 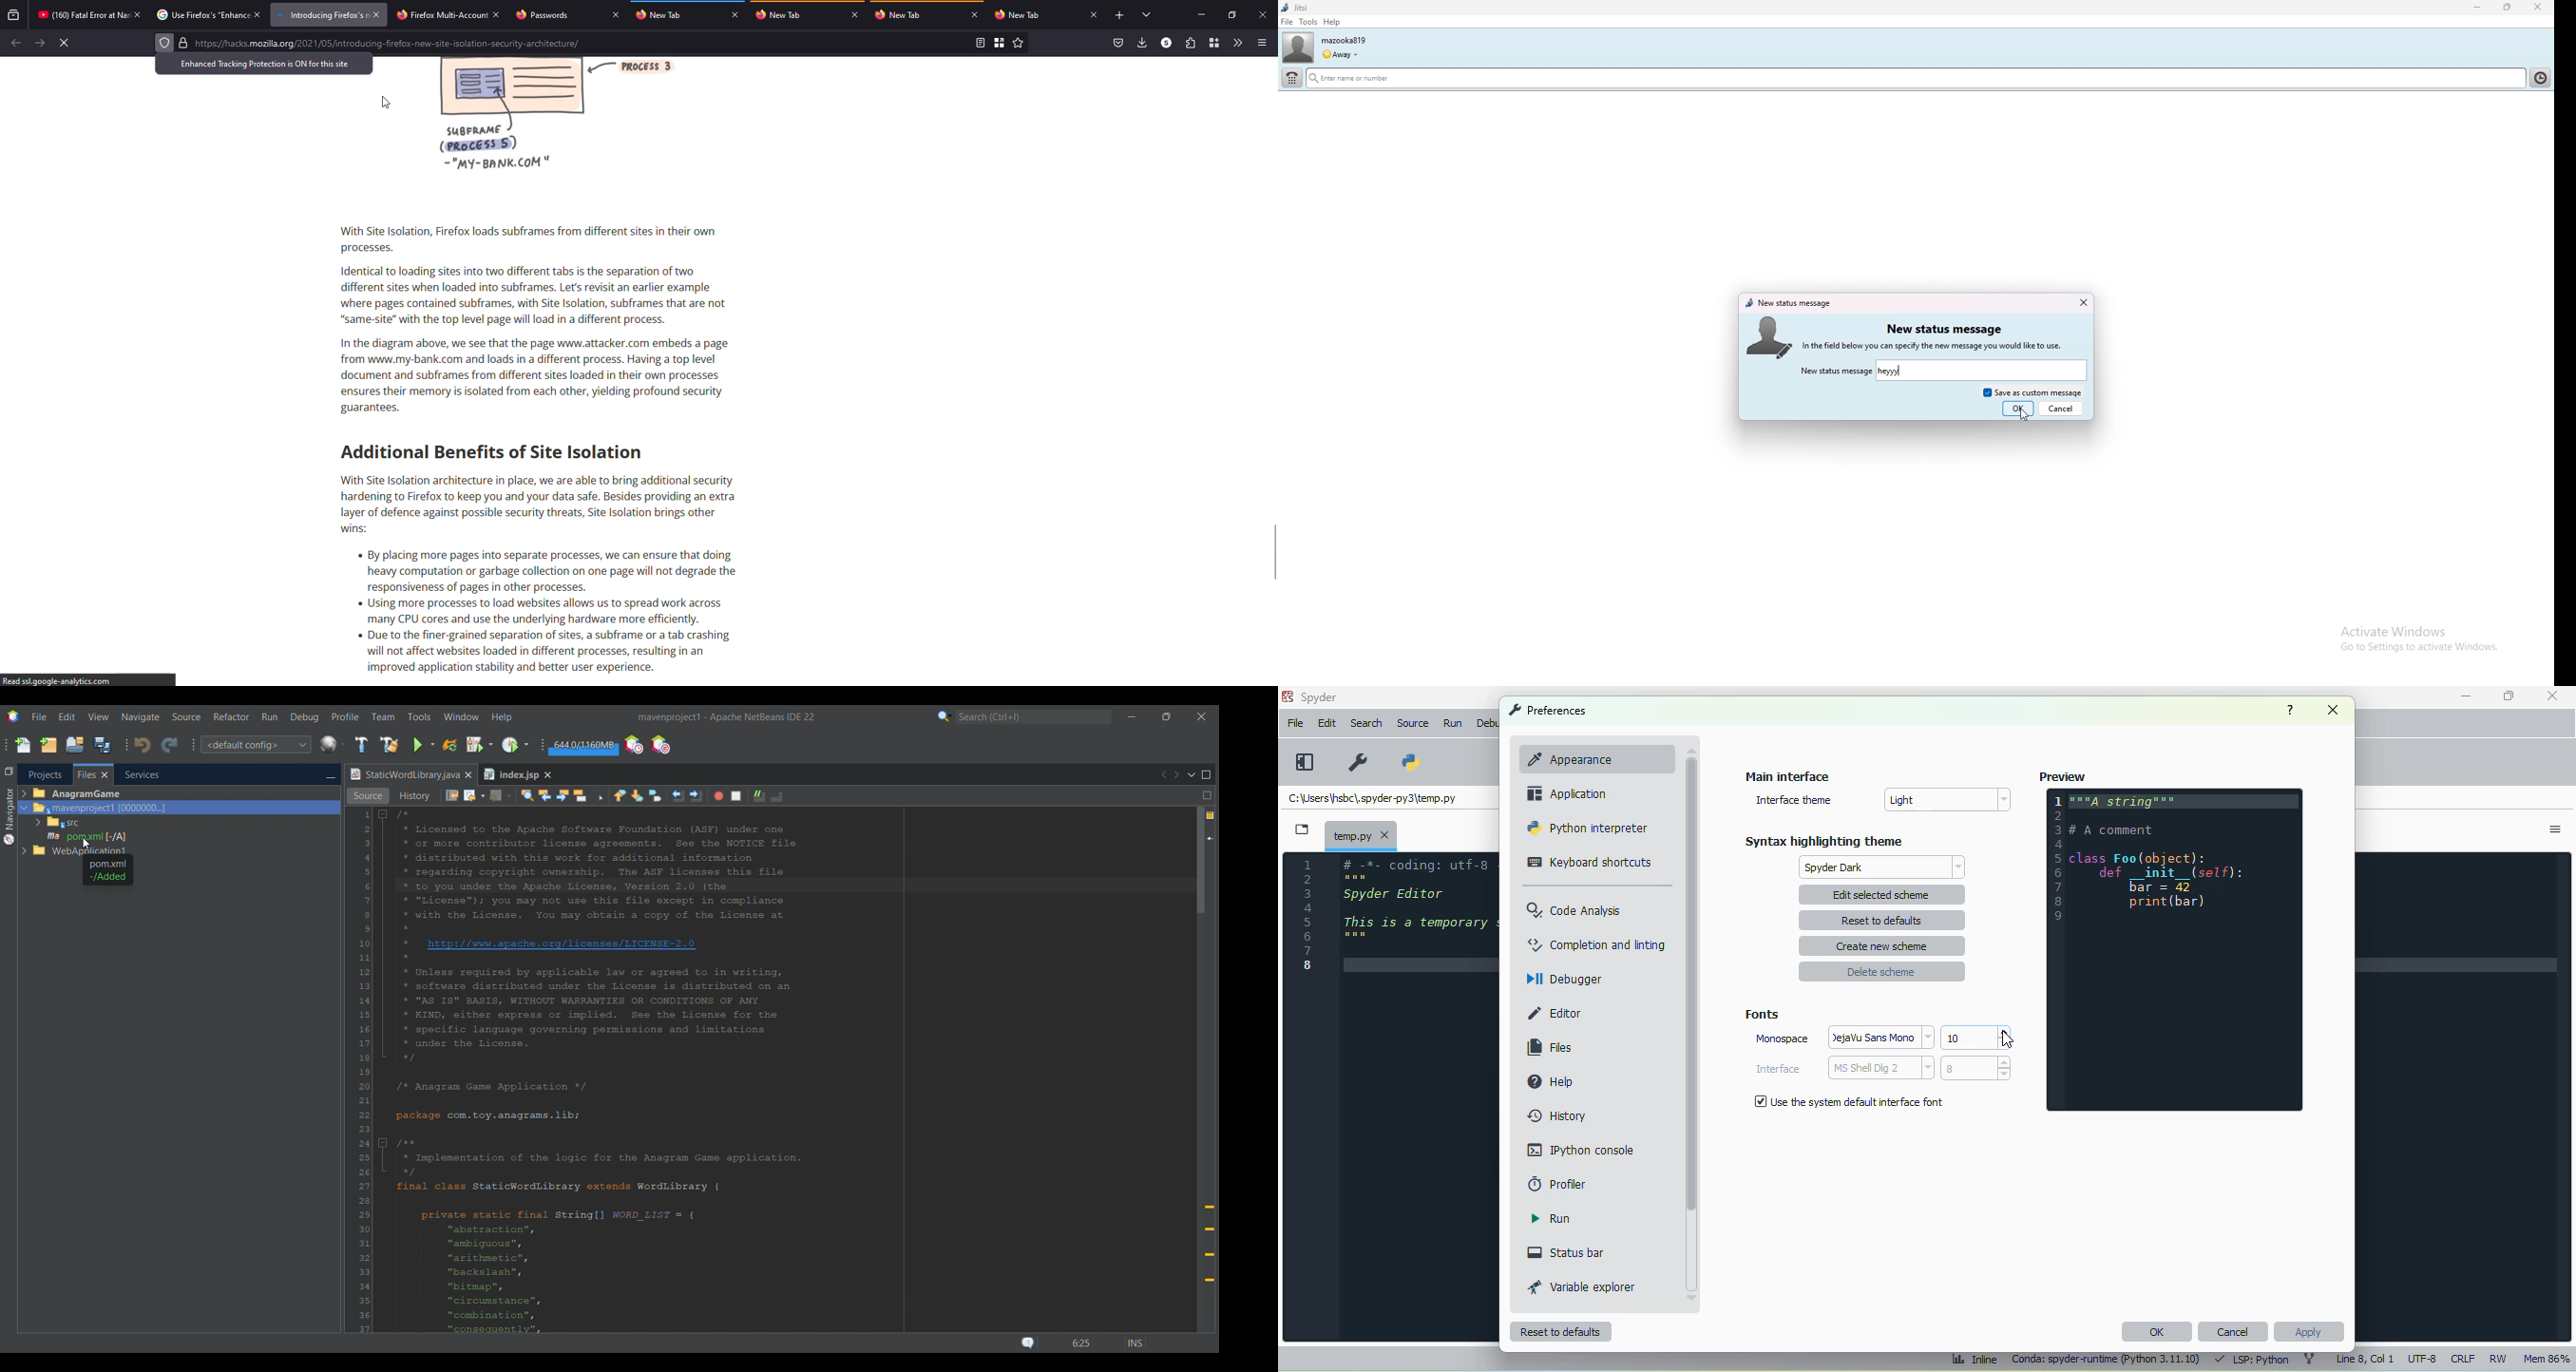 What do you see at coordinates (2018, 409) in the screenshot?
I see `ok` at bounding box center [2018, 409].